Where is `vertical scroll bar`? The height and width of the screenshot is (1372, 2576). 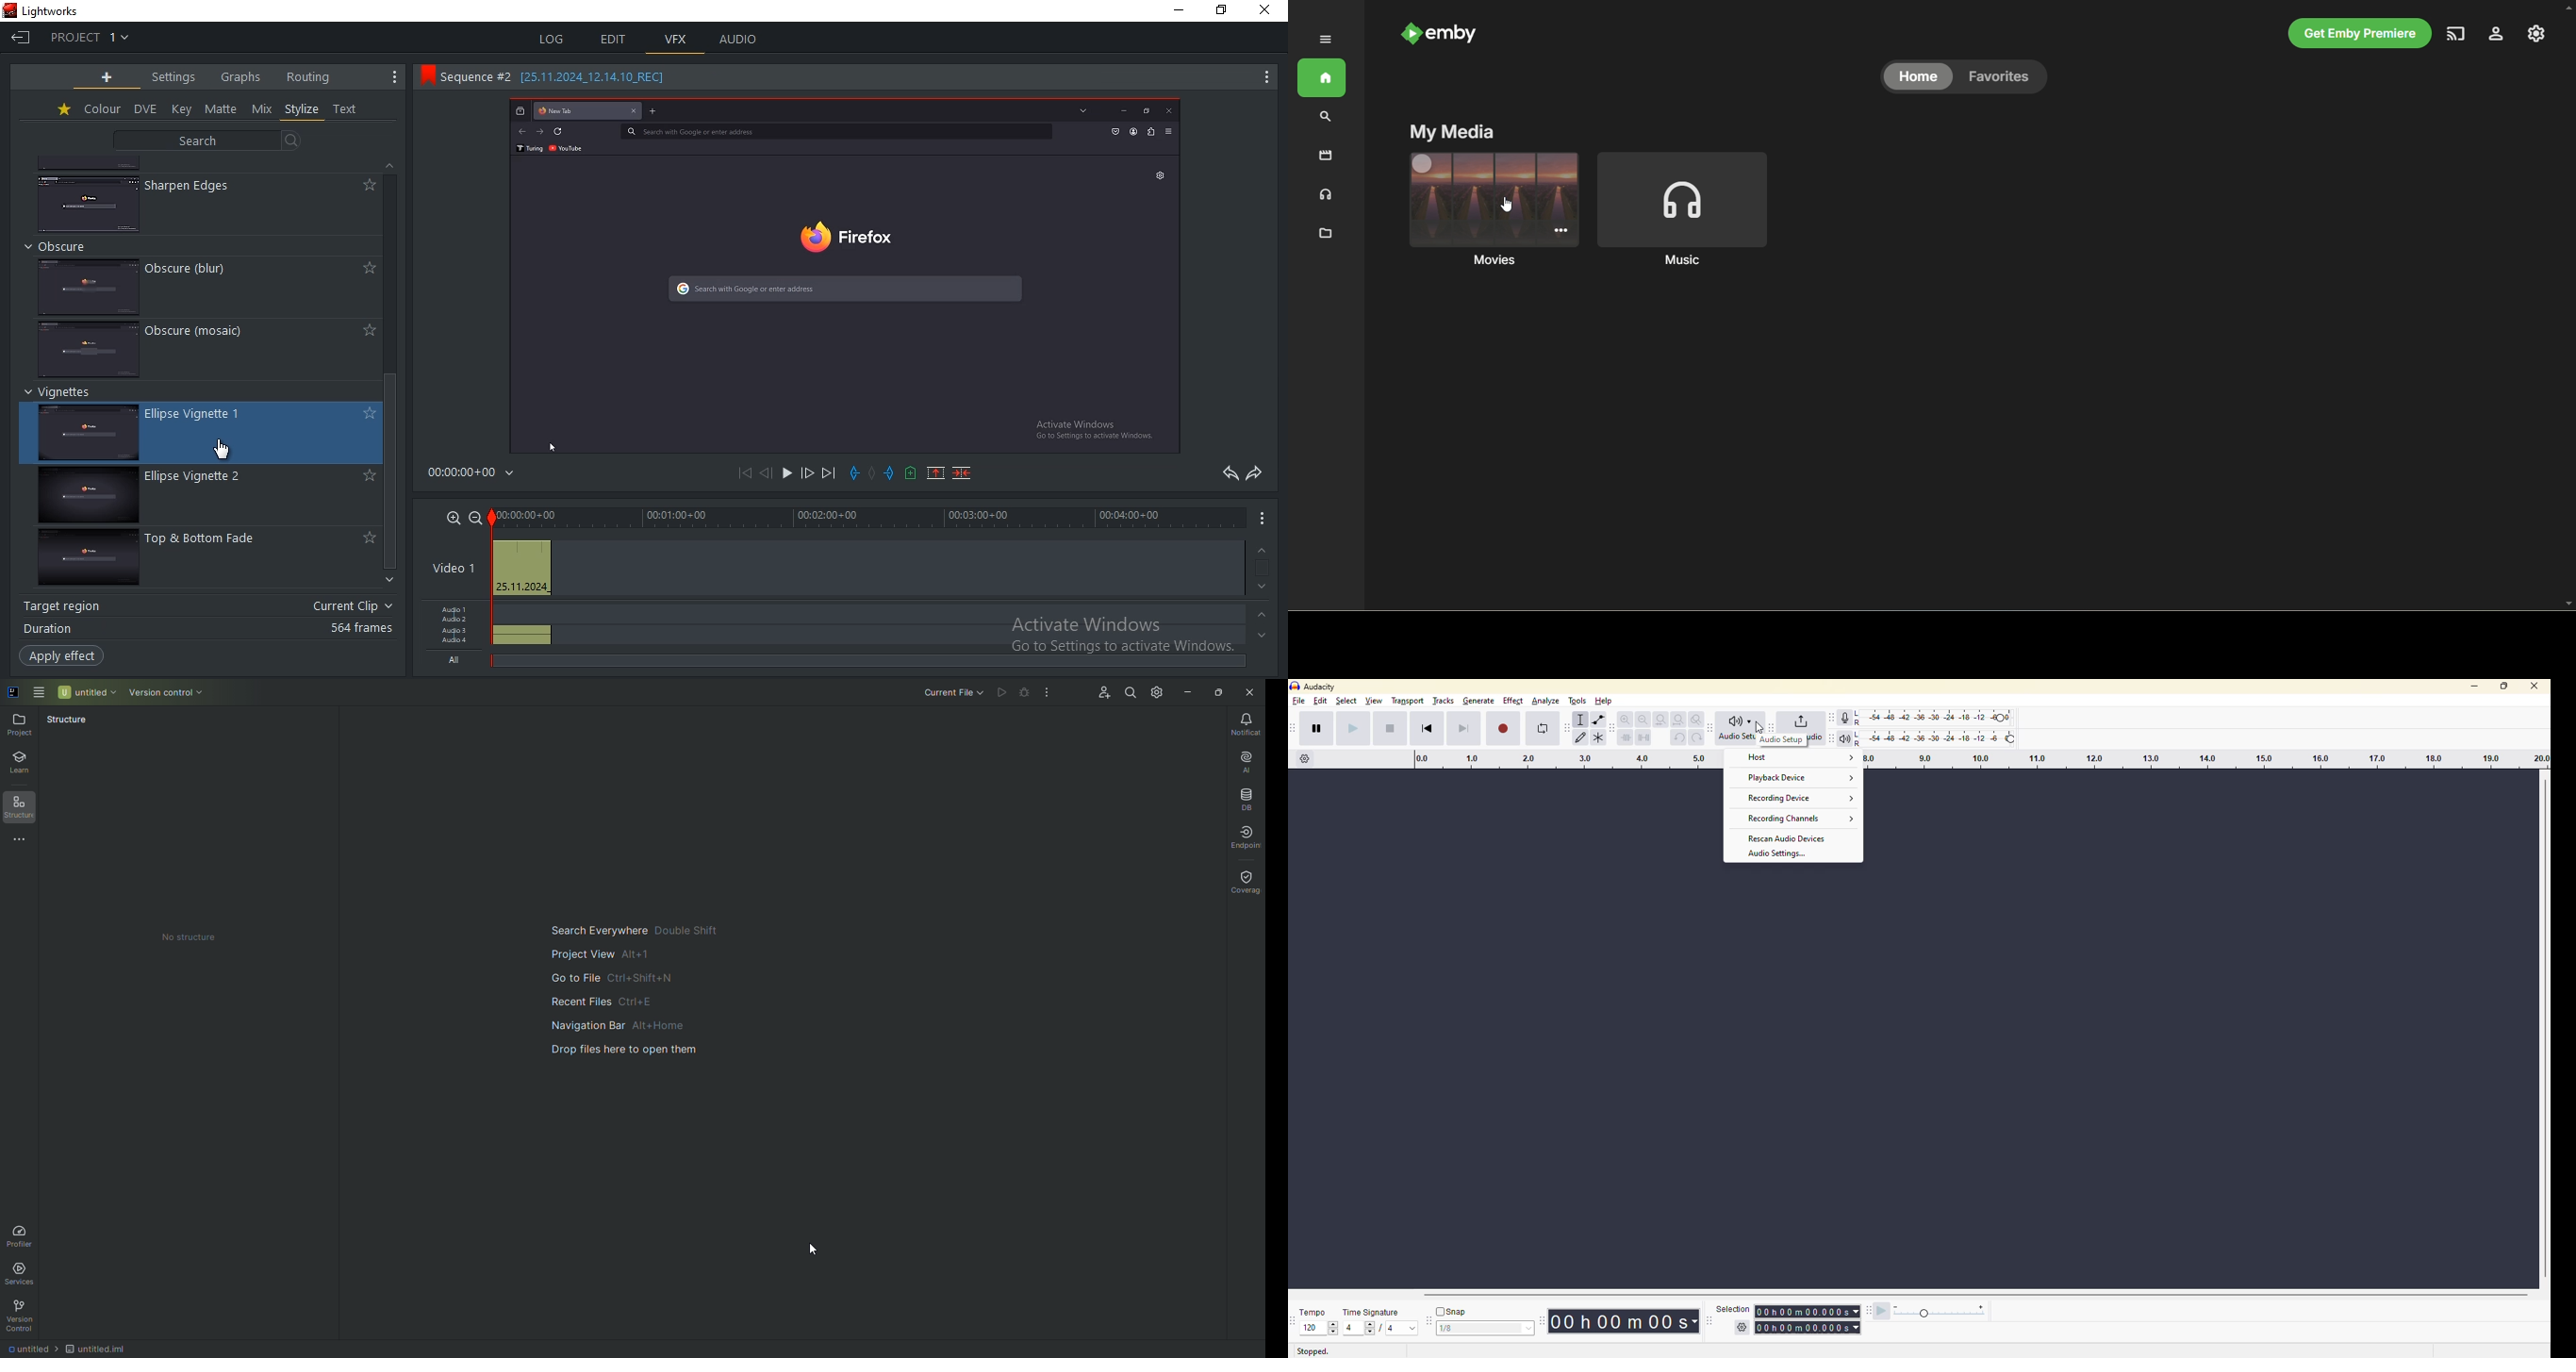 vertical scroll bar is located at coordinates (2568, 307).